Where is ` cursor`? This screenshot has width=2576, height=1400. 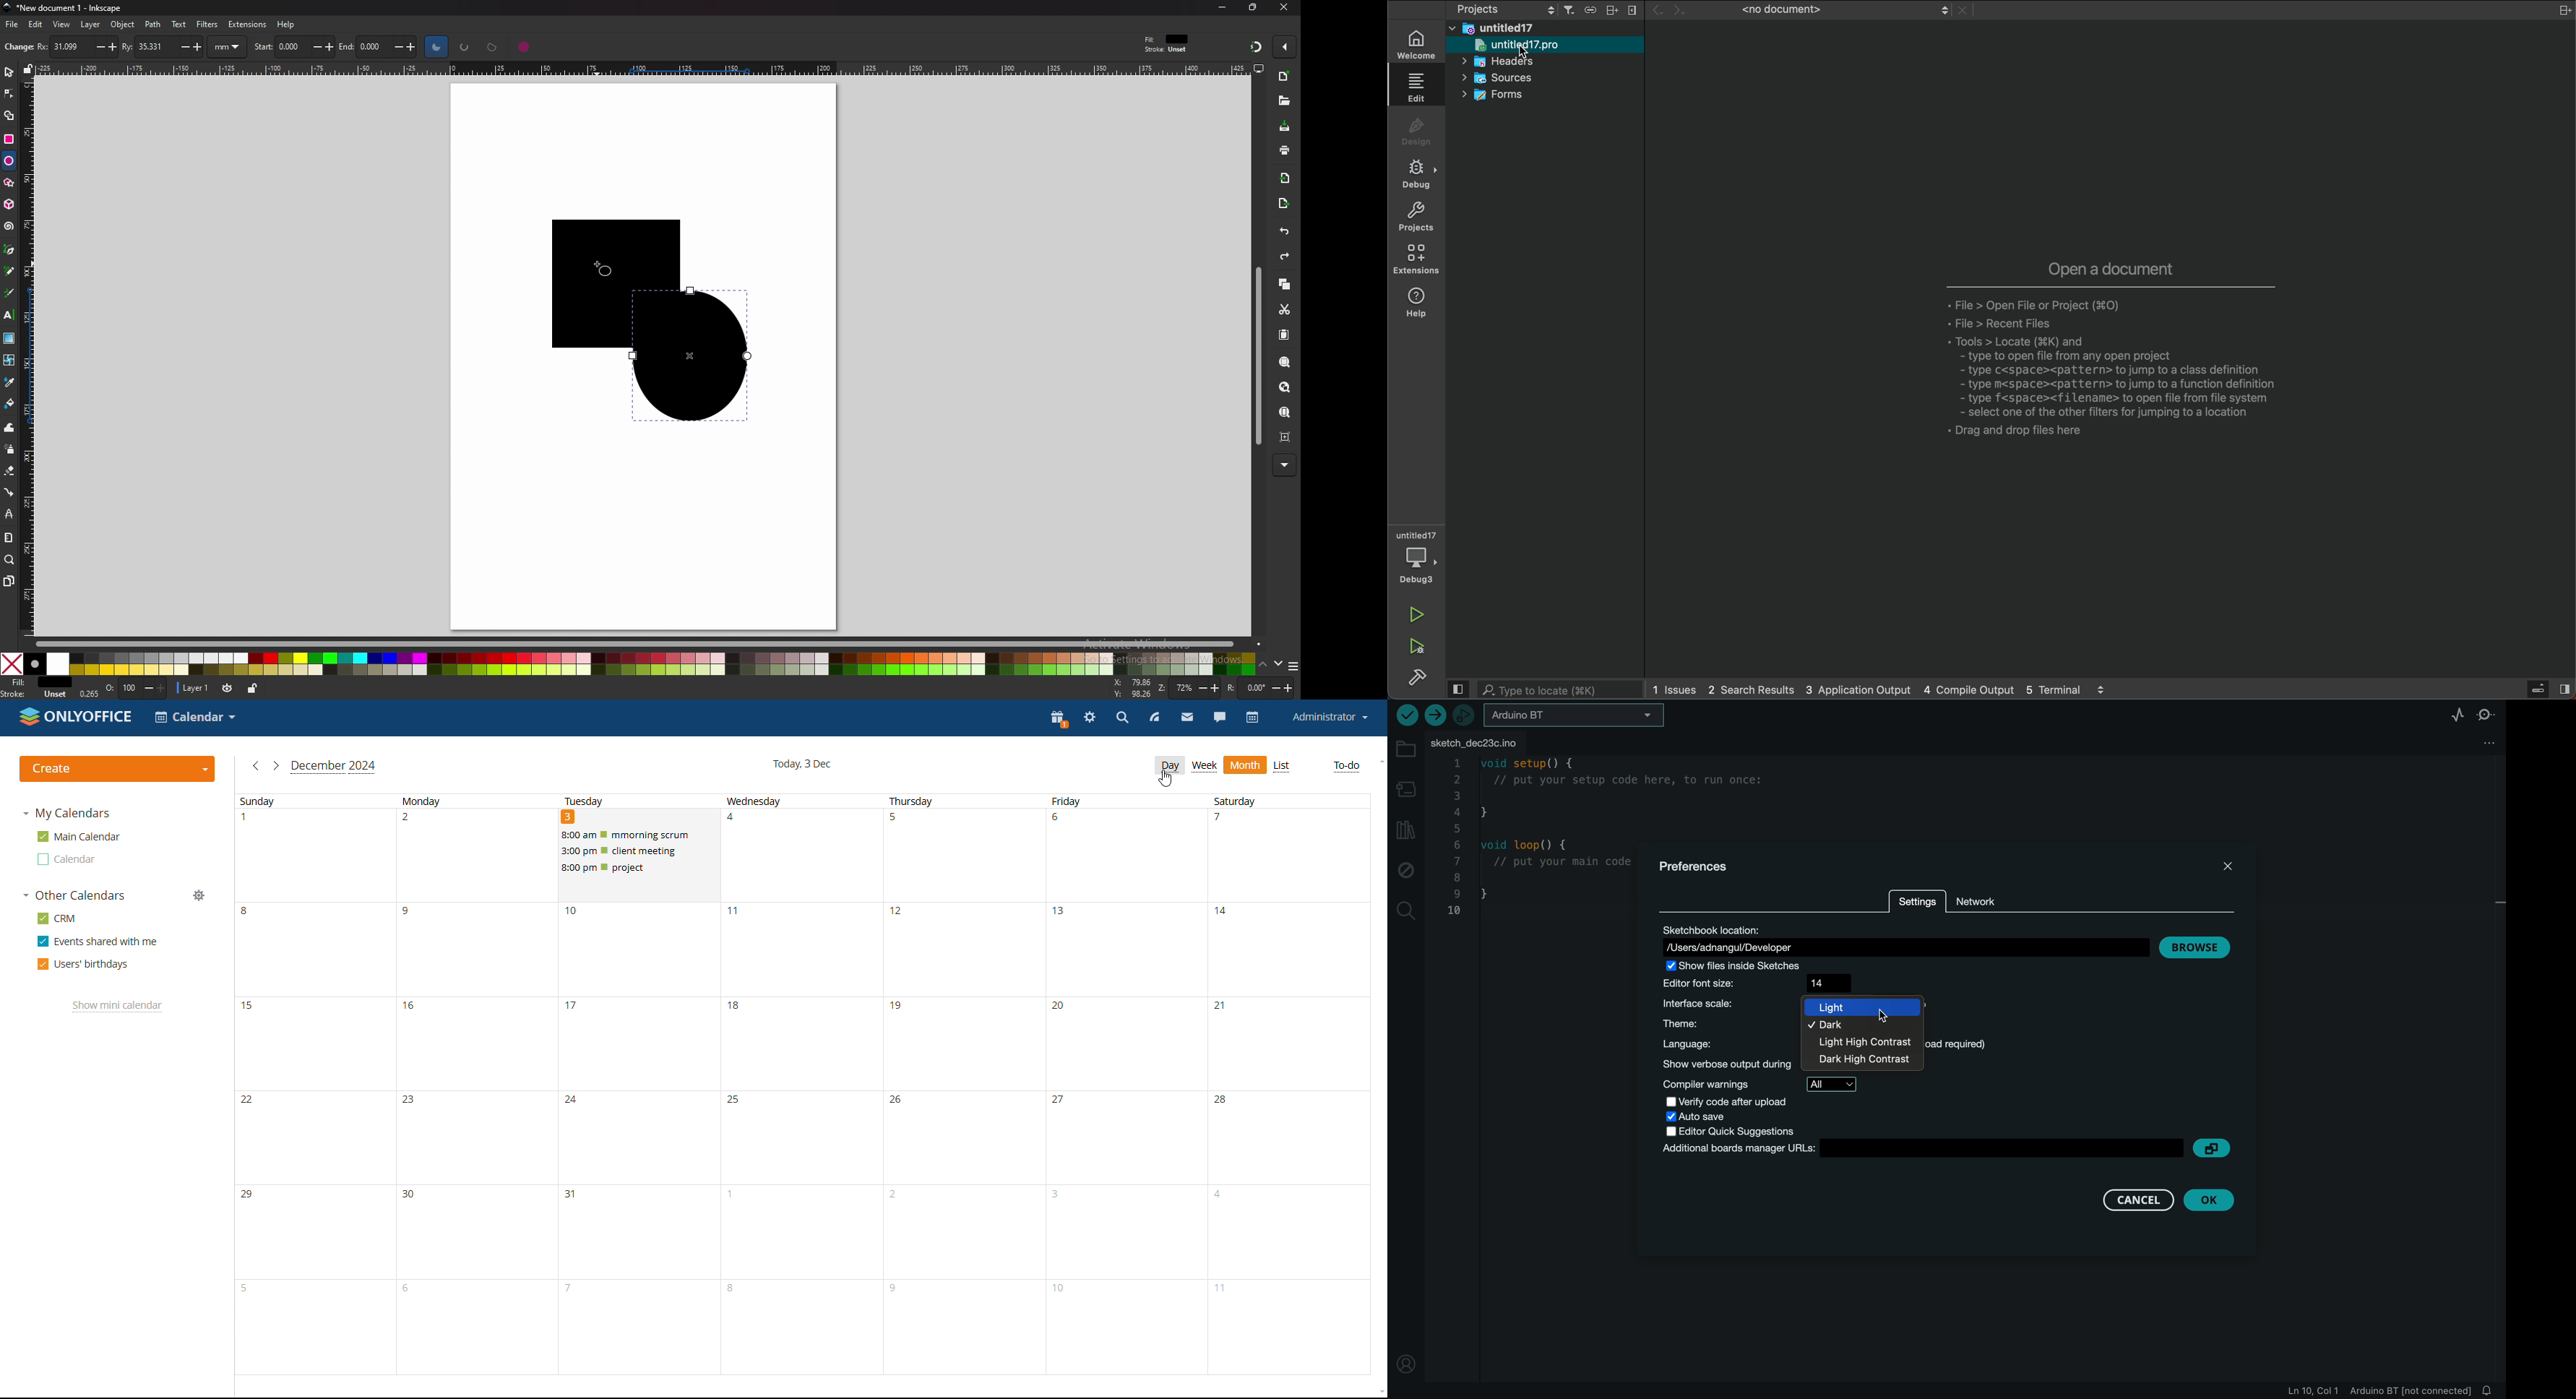  cursor is located at coordinates (1521, 52).